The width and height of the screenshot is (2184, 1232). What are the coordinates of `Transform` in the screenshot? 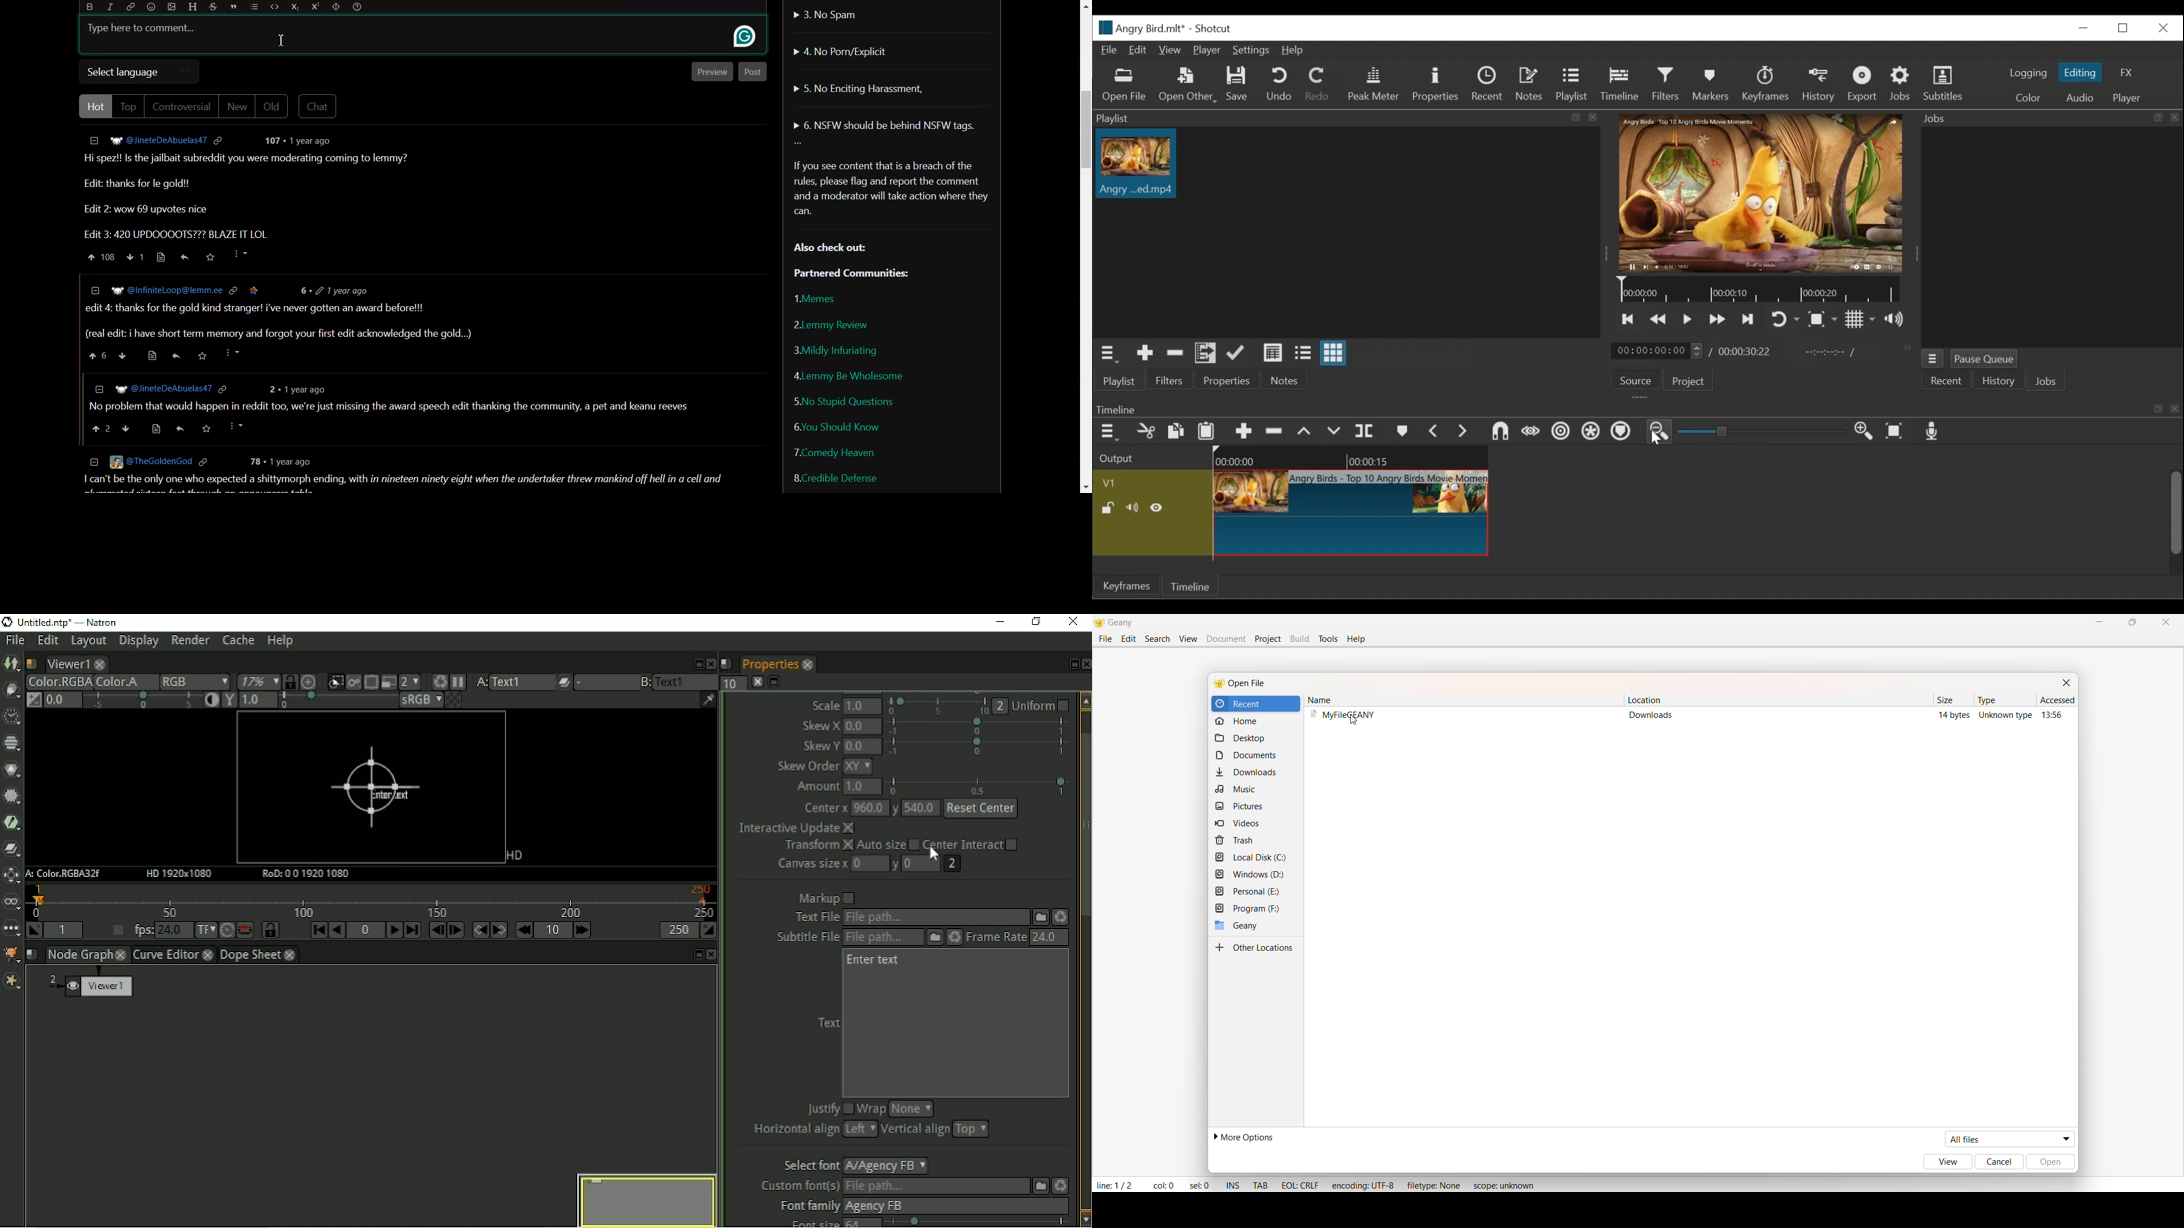 It's located at (11, 876).